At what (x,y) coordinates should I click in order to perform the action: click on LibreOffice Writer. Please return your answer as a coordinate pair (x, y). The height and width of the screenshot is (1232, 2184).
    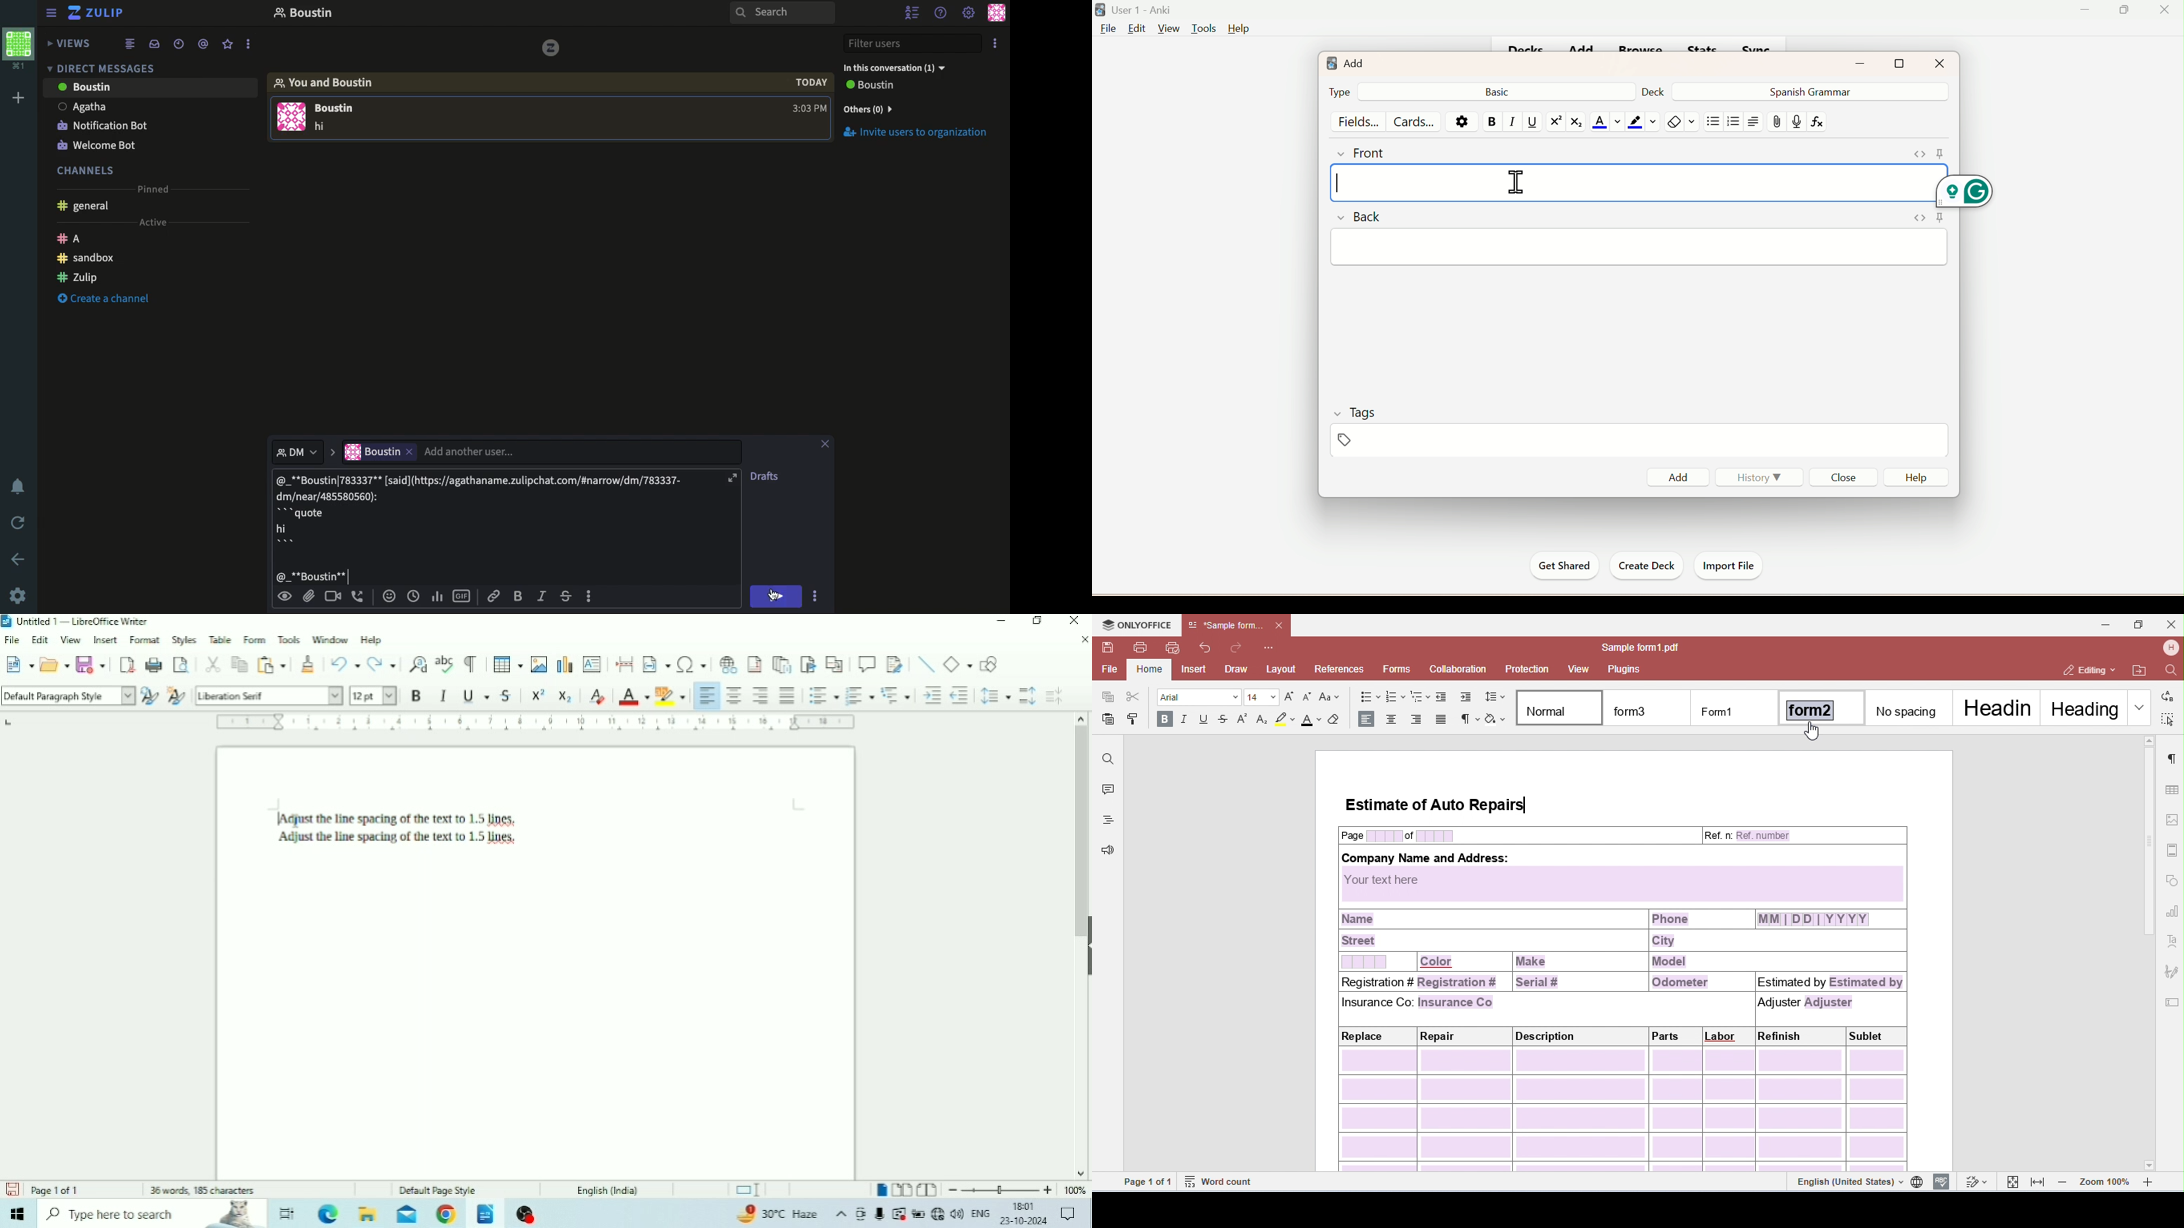
    Looking at the image, I should click on (484, 1214).